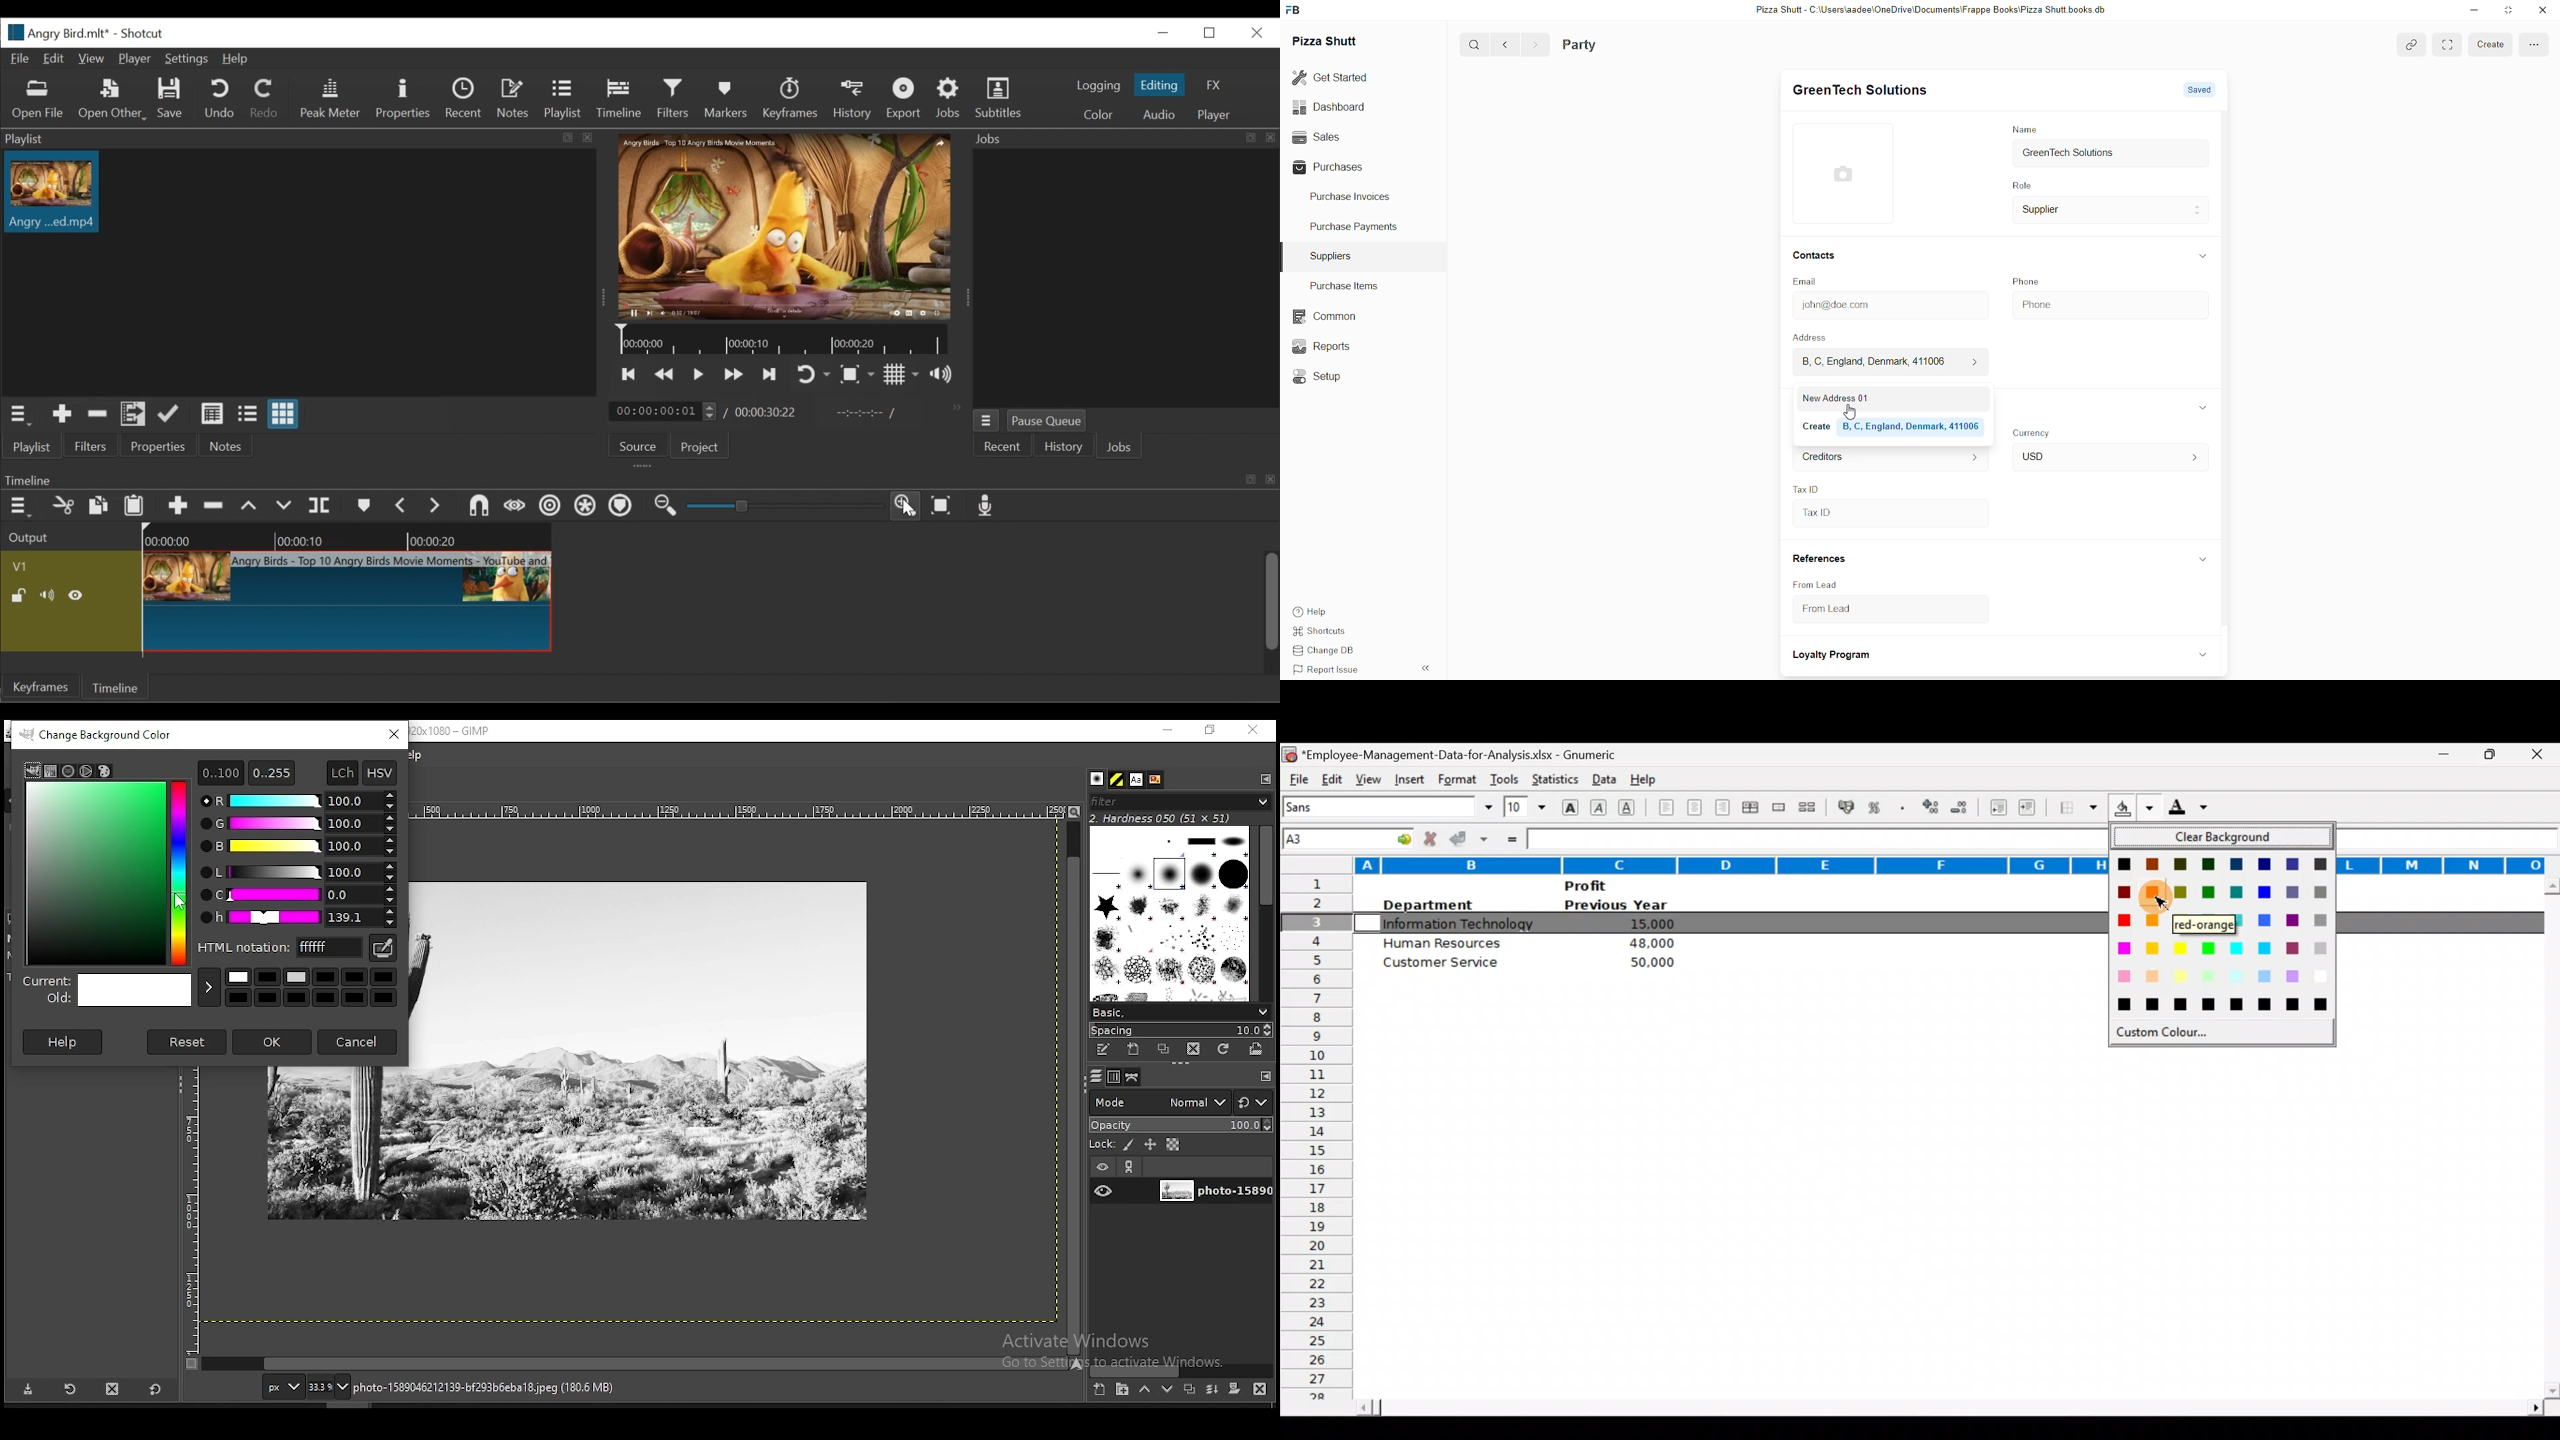 The image size is (2576, 1456). I want to click on File, so click(19, 59).